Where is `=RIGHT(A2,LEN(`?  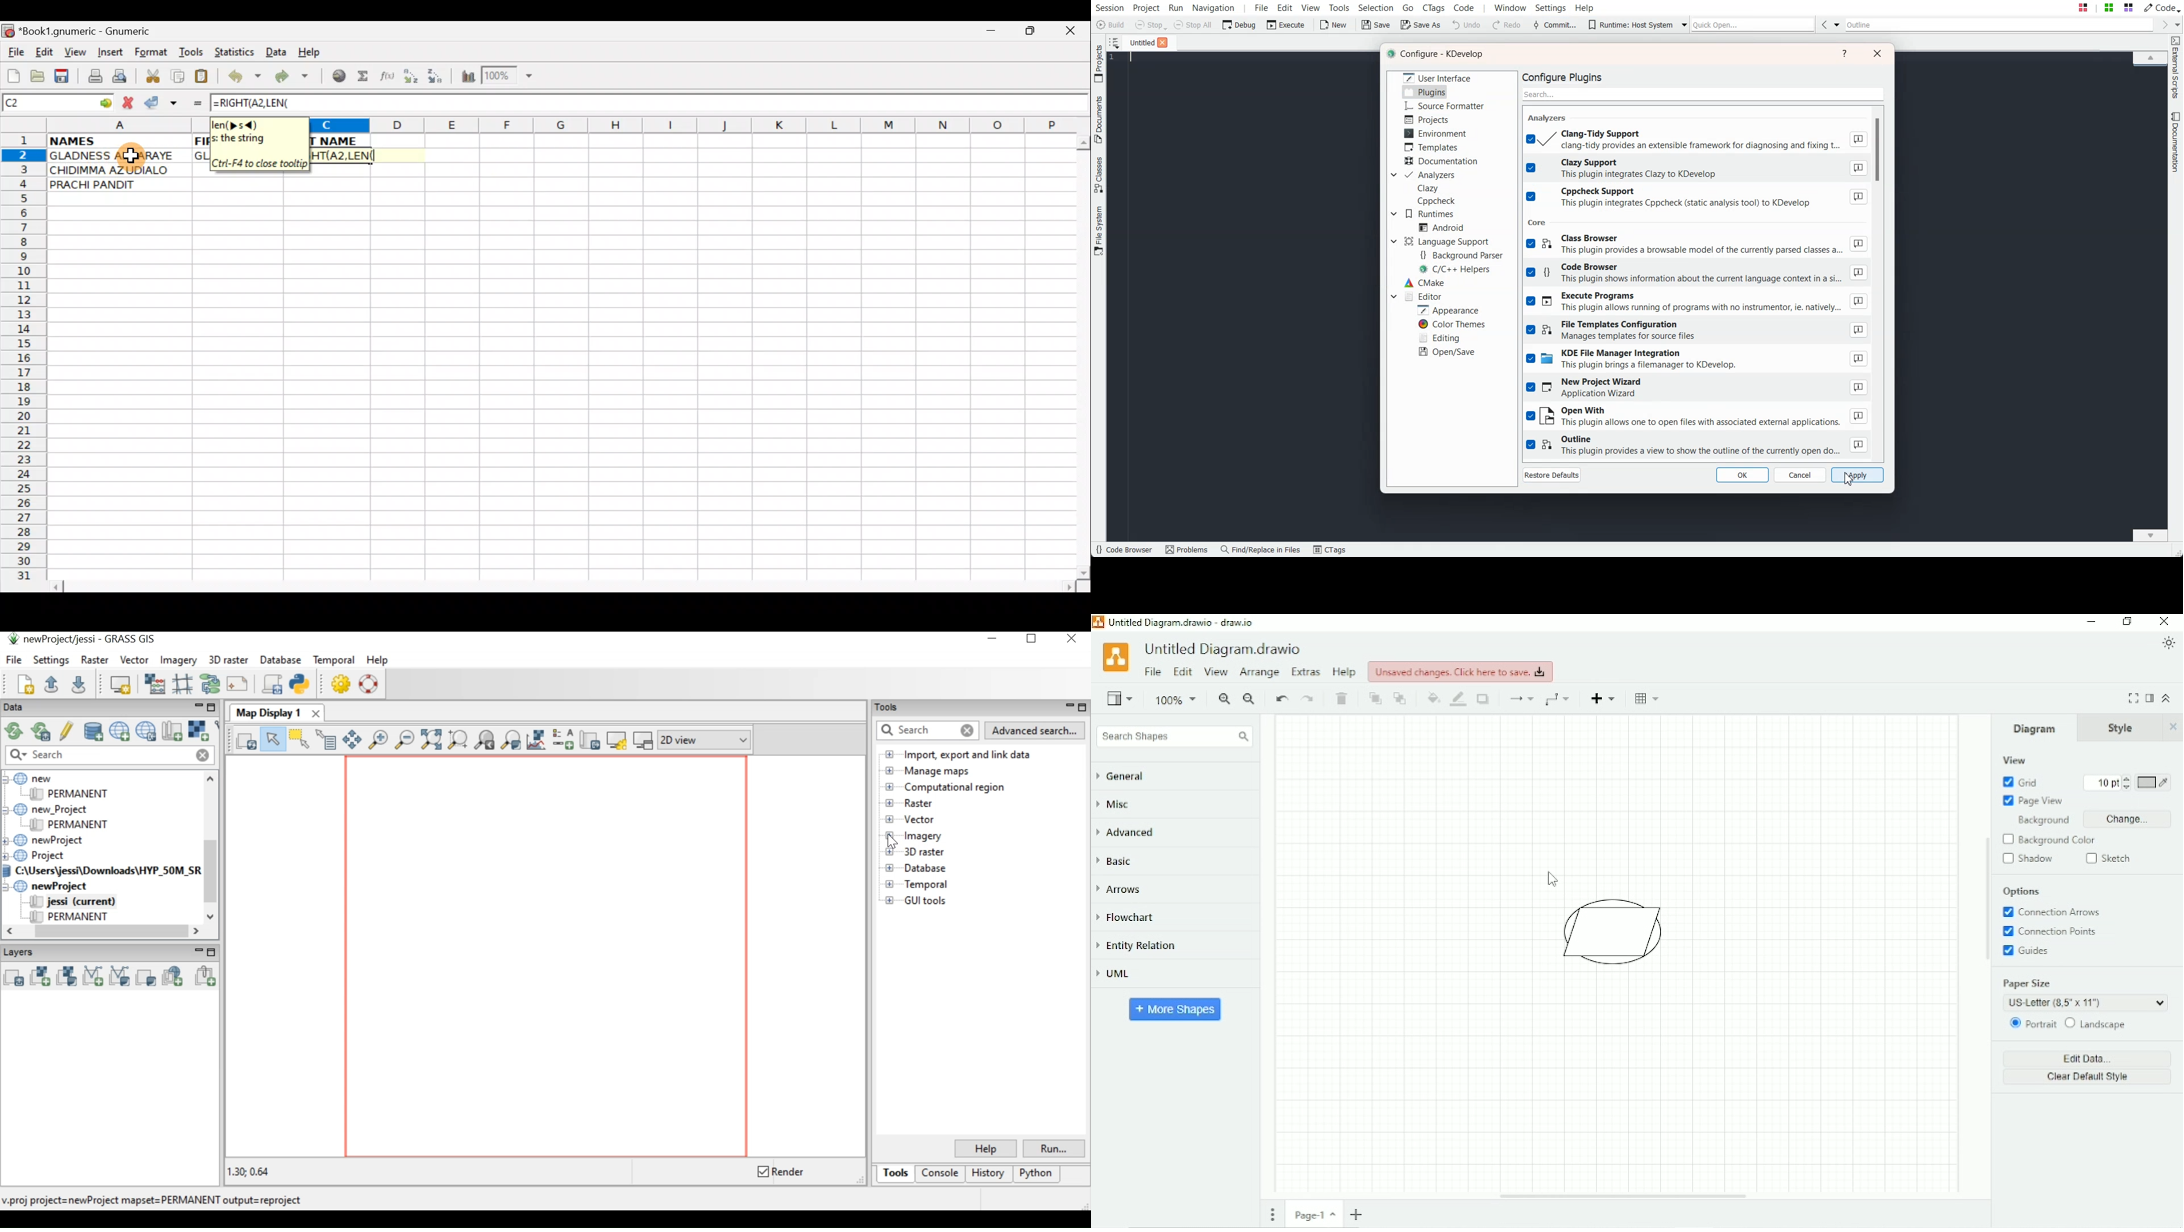 =RIGHT(A2,LEN( is located at coordinates (342, 156).